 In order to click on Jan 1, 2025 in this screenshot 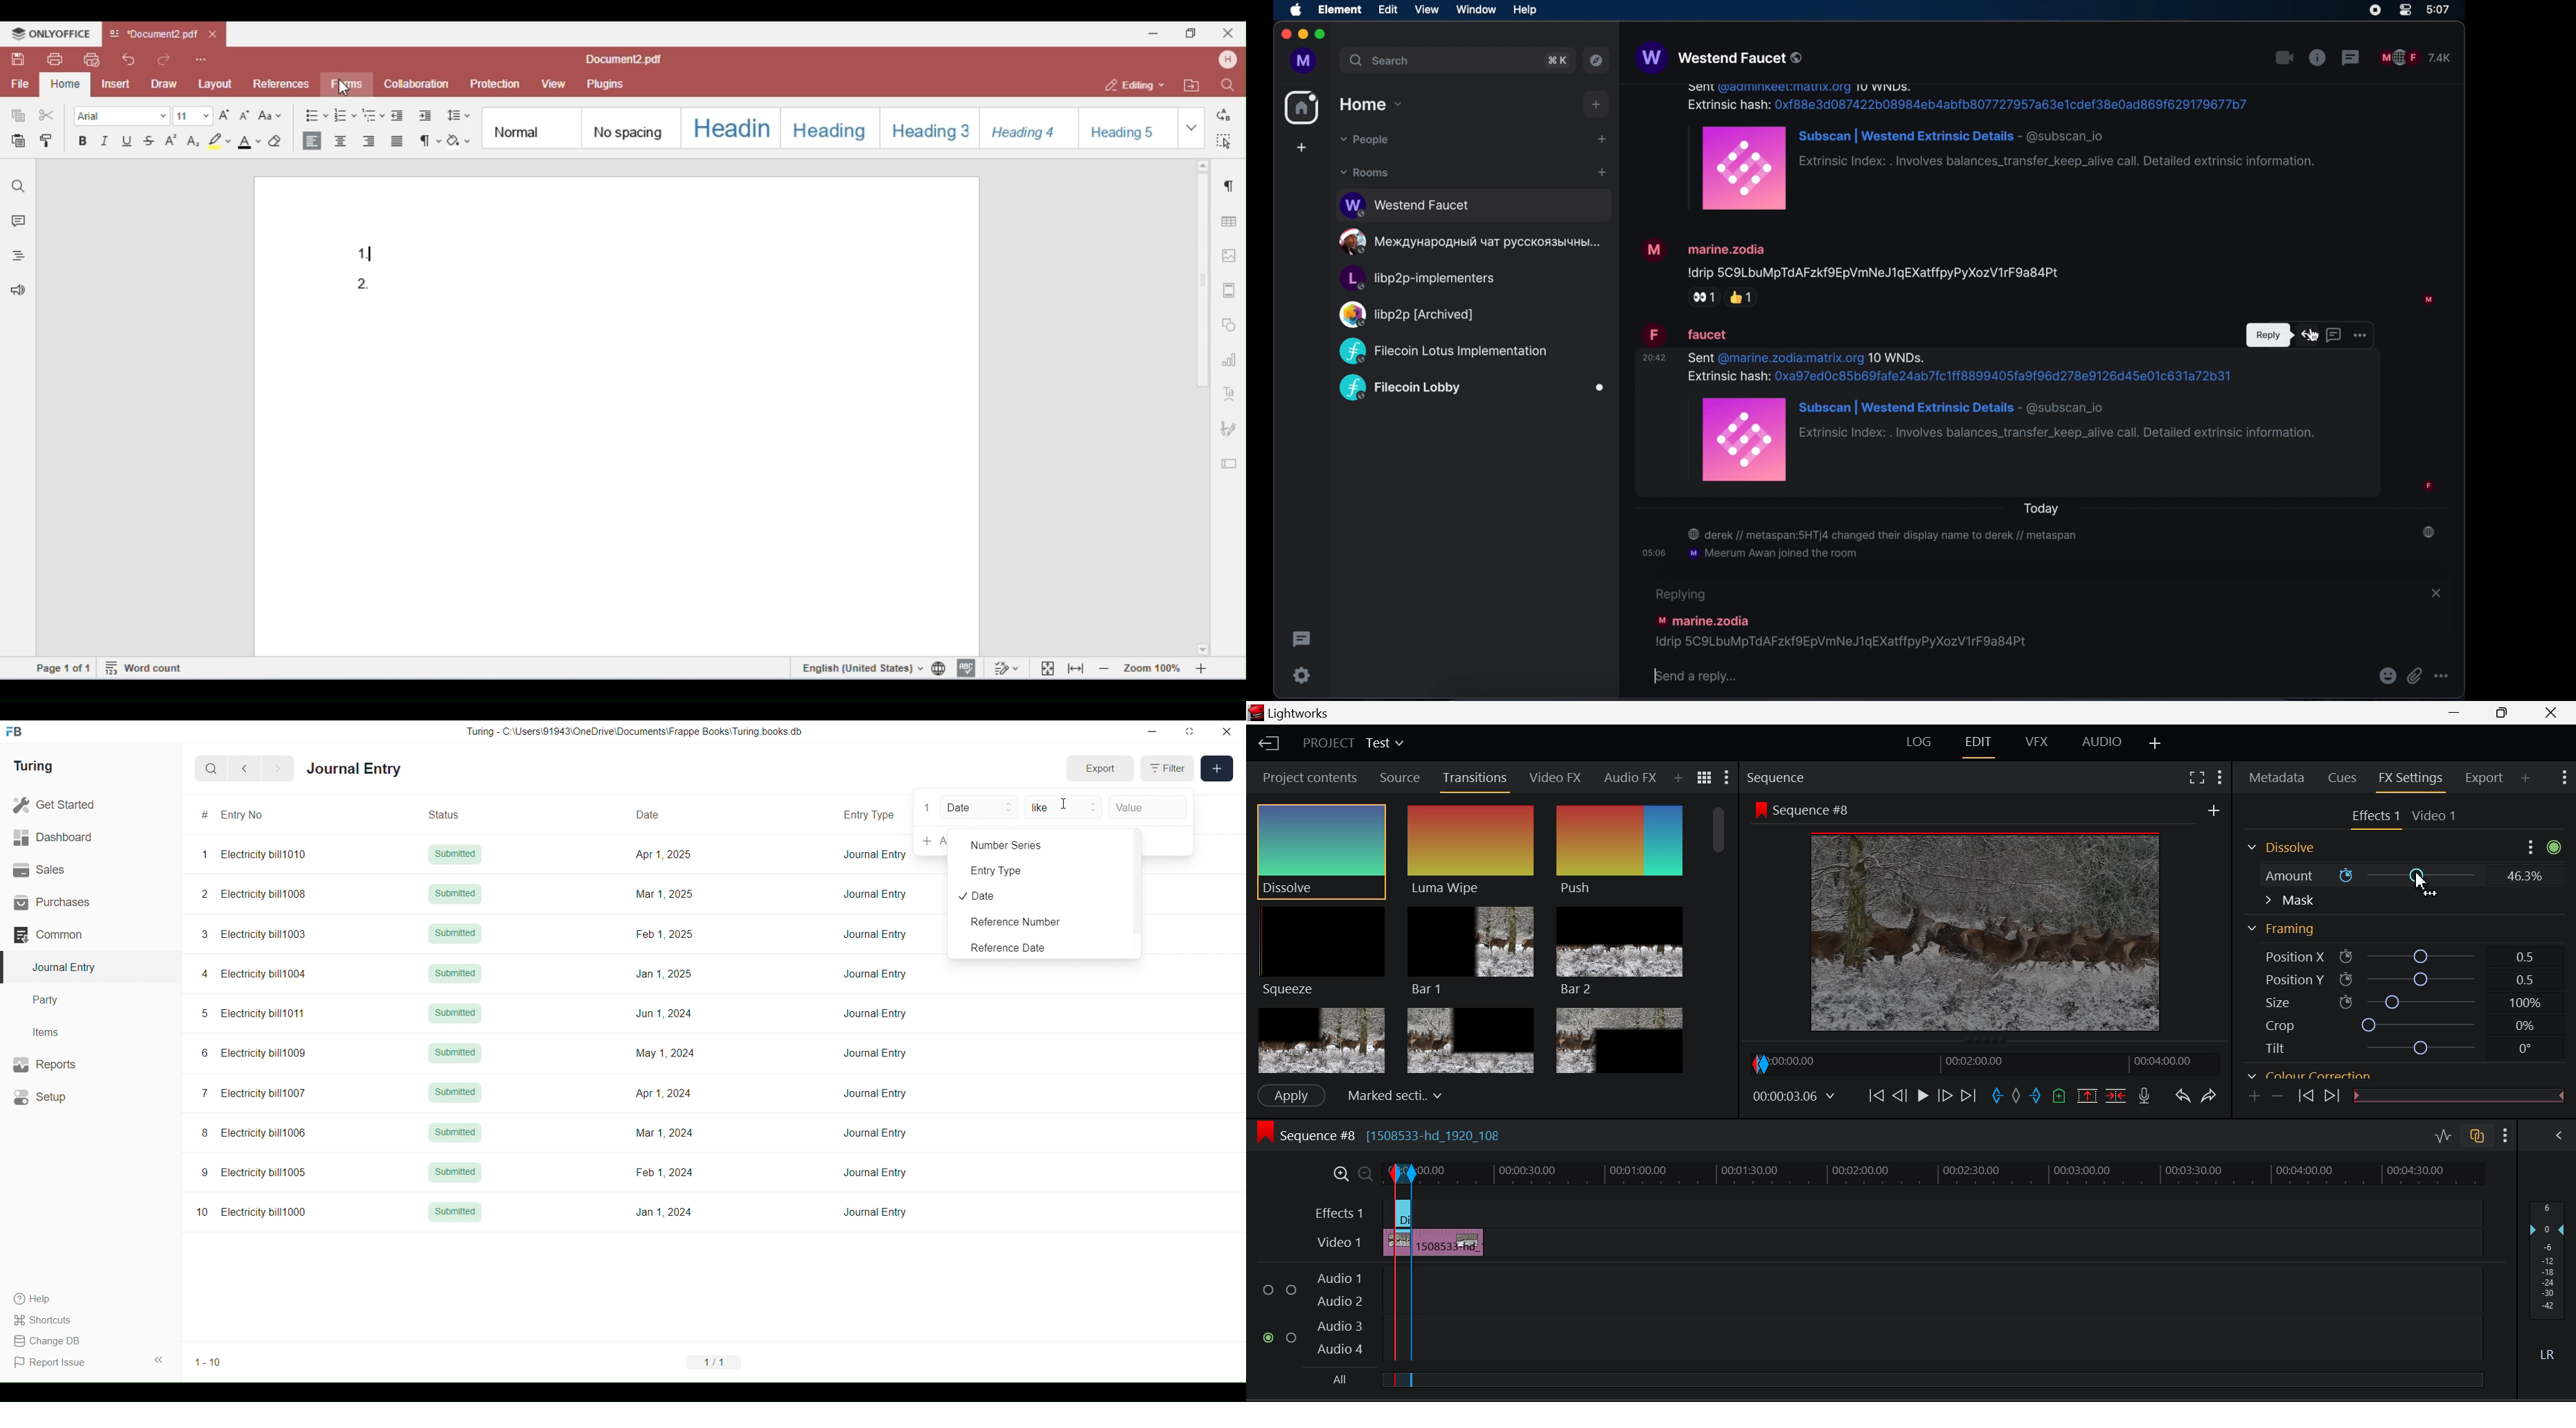, I will do `click(664, 974)`.